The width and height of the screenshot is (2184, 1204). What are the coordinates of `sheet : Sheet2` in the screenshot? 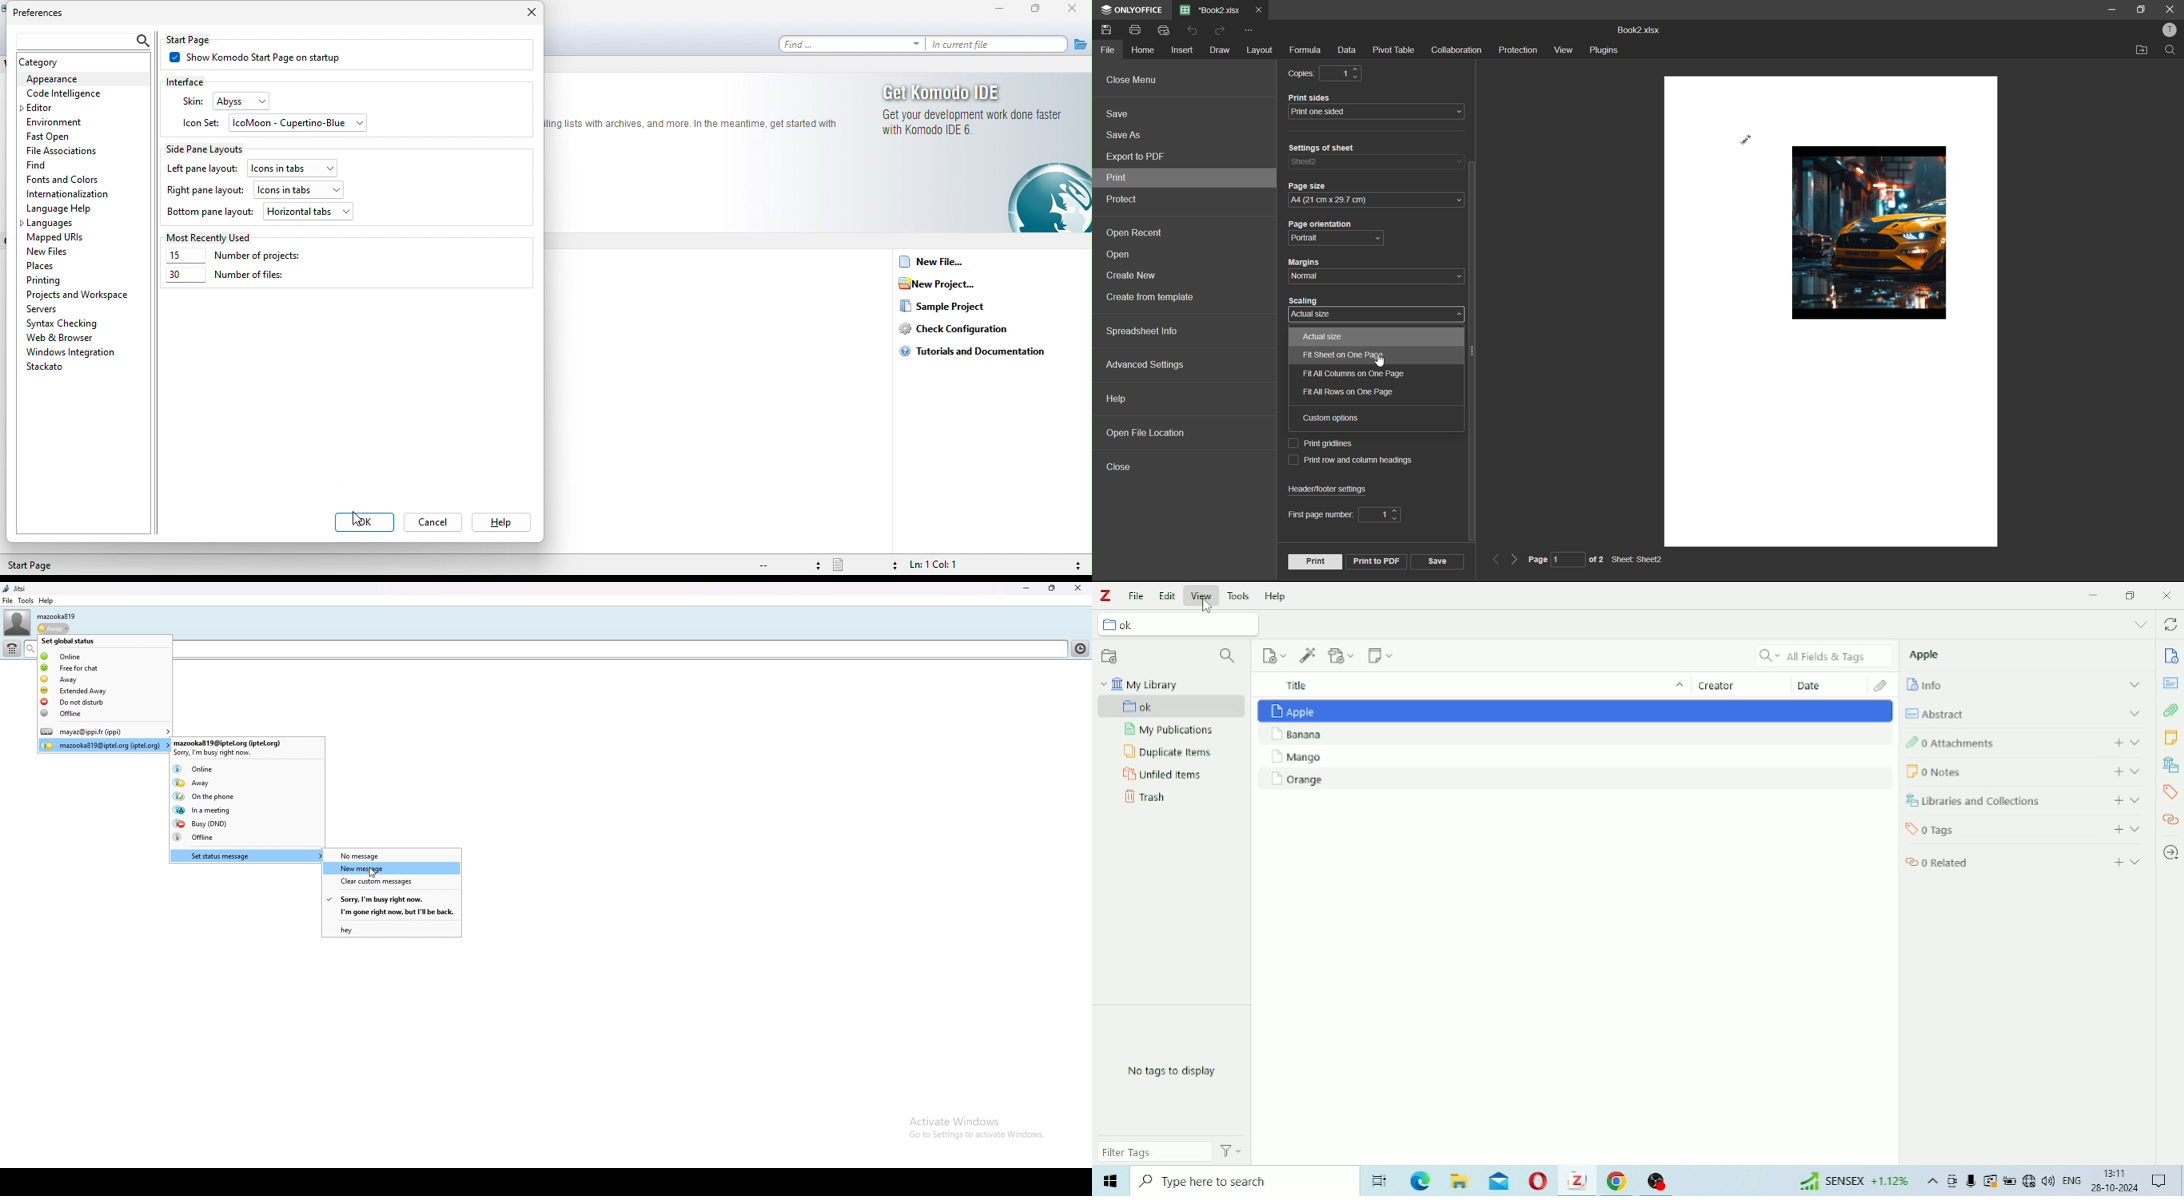 It's located at (1640, 560).